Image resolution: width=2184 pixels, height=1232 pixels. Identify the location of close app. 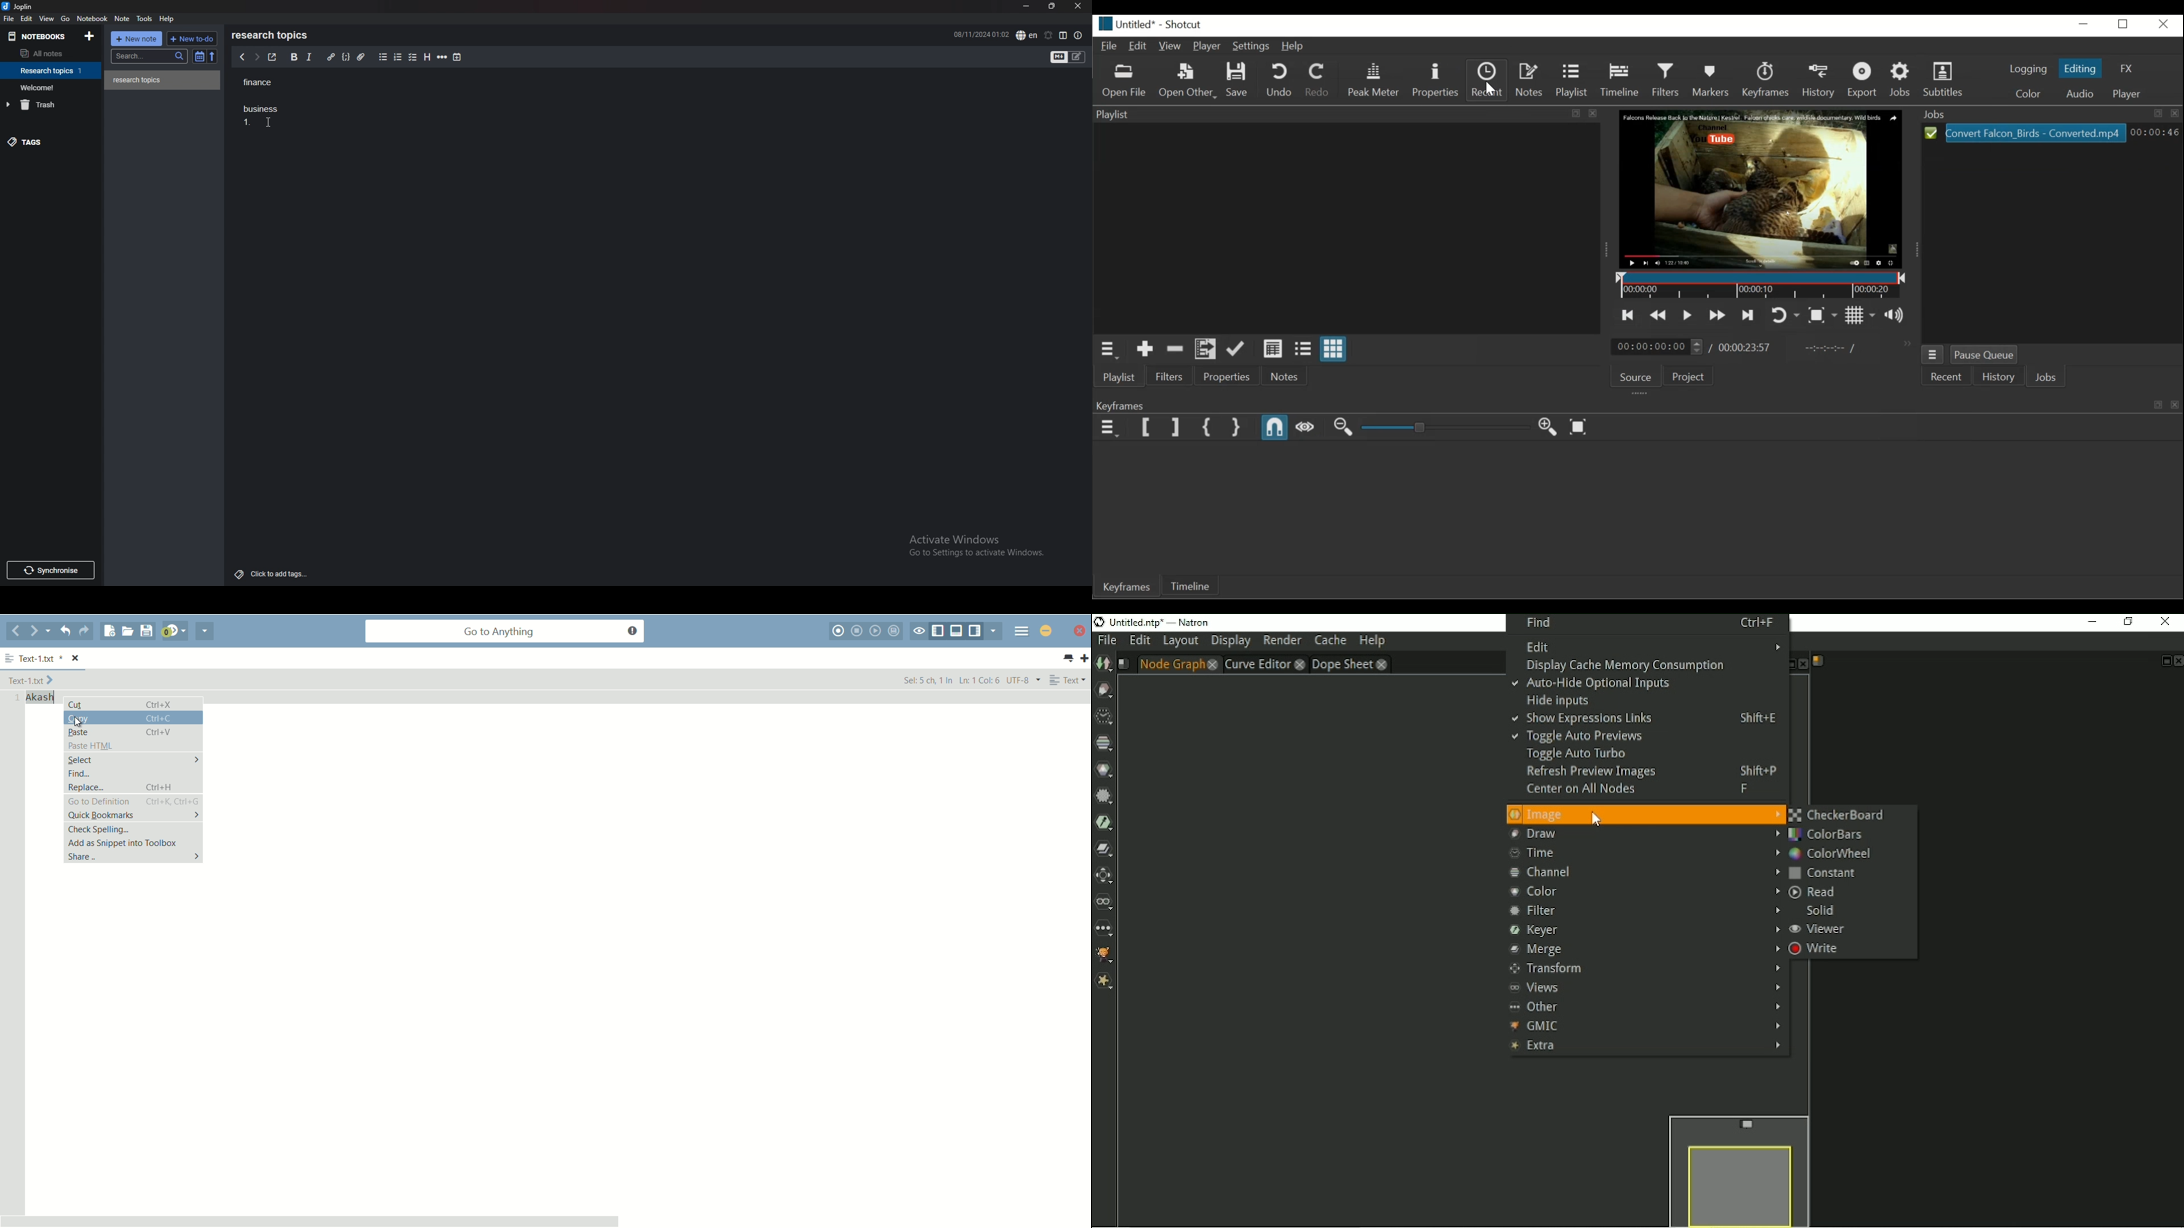
(1078, 630).